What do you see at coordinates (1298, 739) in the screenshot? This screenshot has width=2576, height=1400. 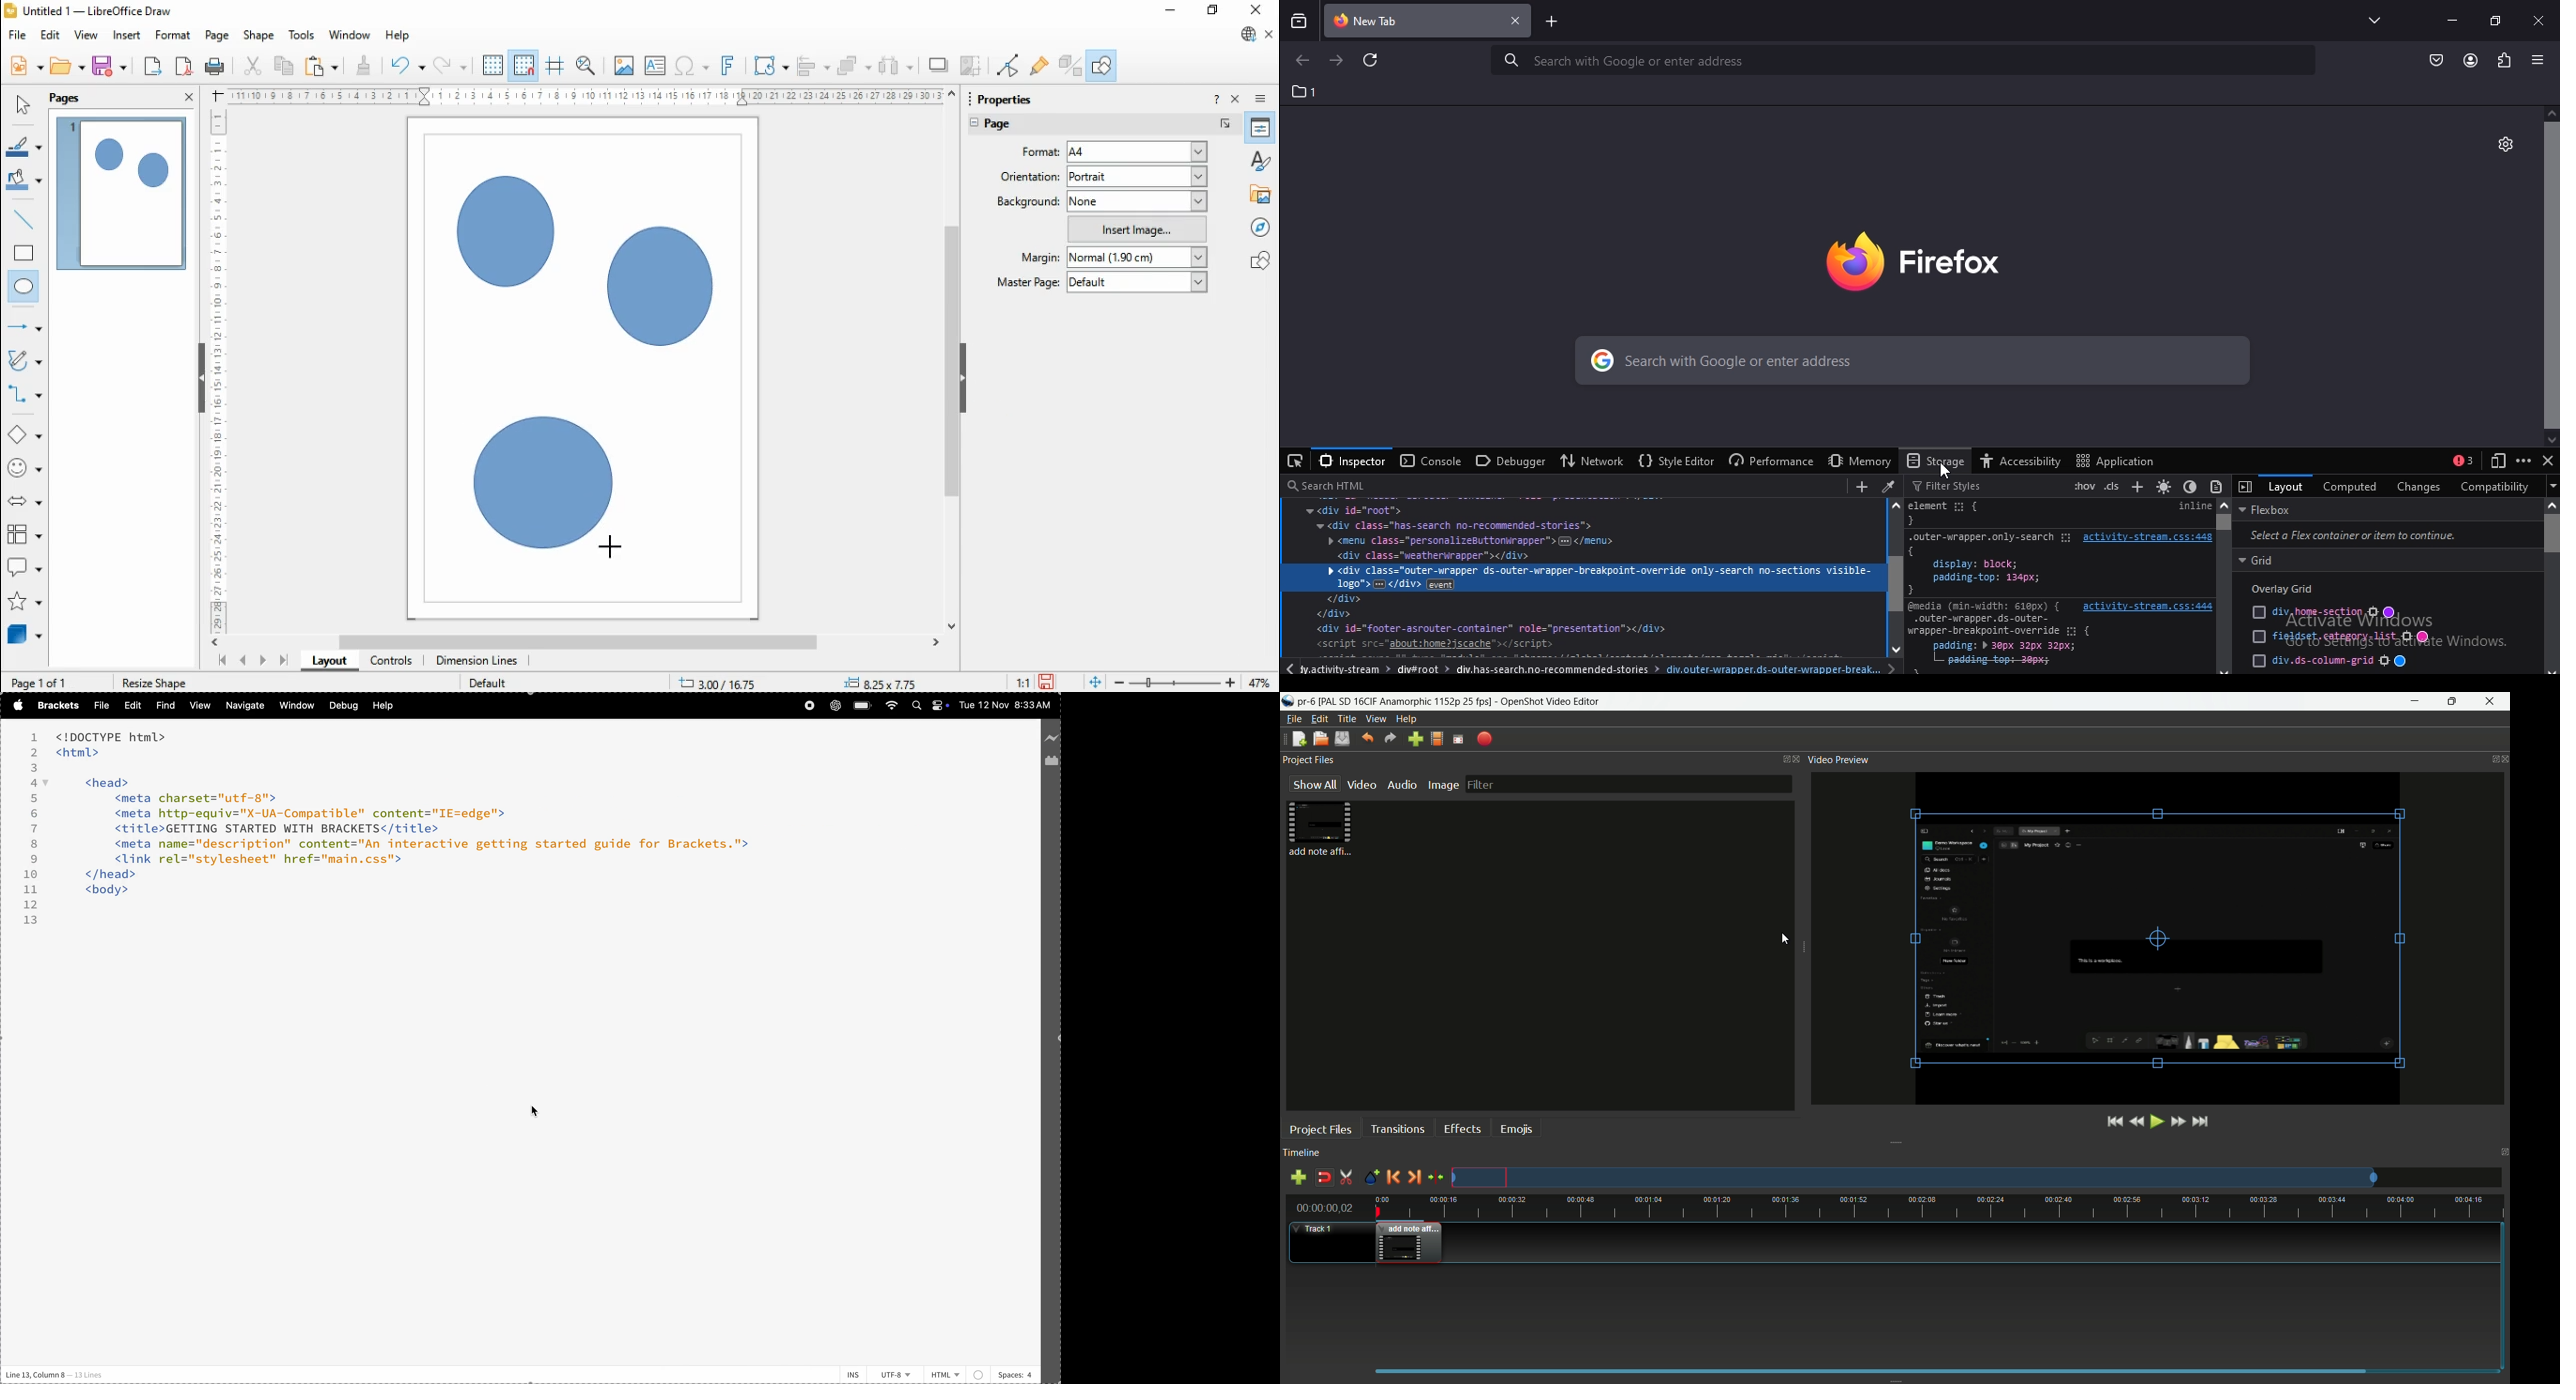 I see `new file` at bounding box center [1298, 739].